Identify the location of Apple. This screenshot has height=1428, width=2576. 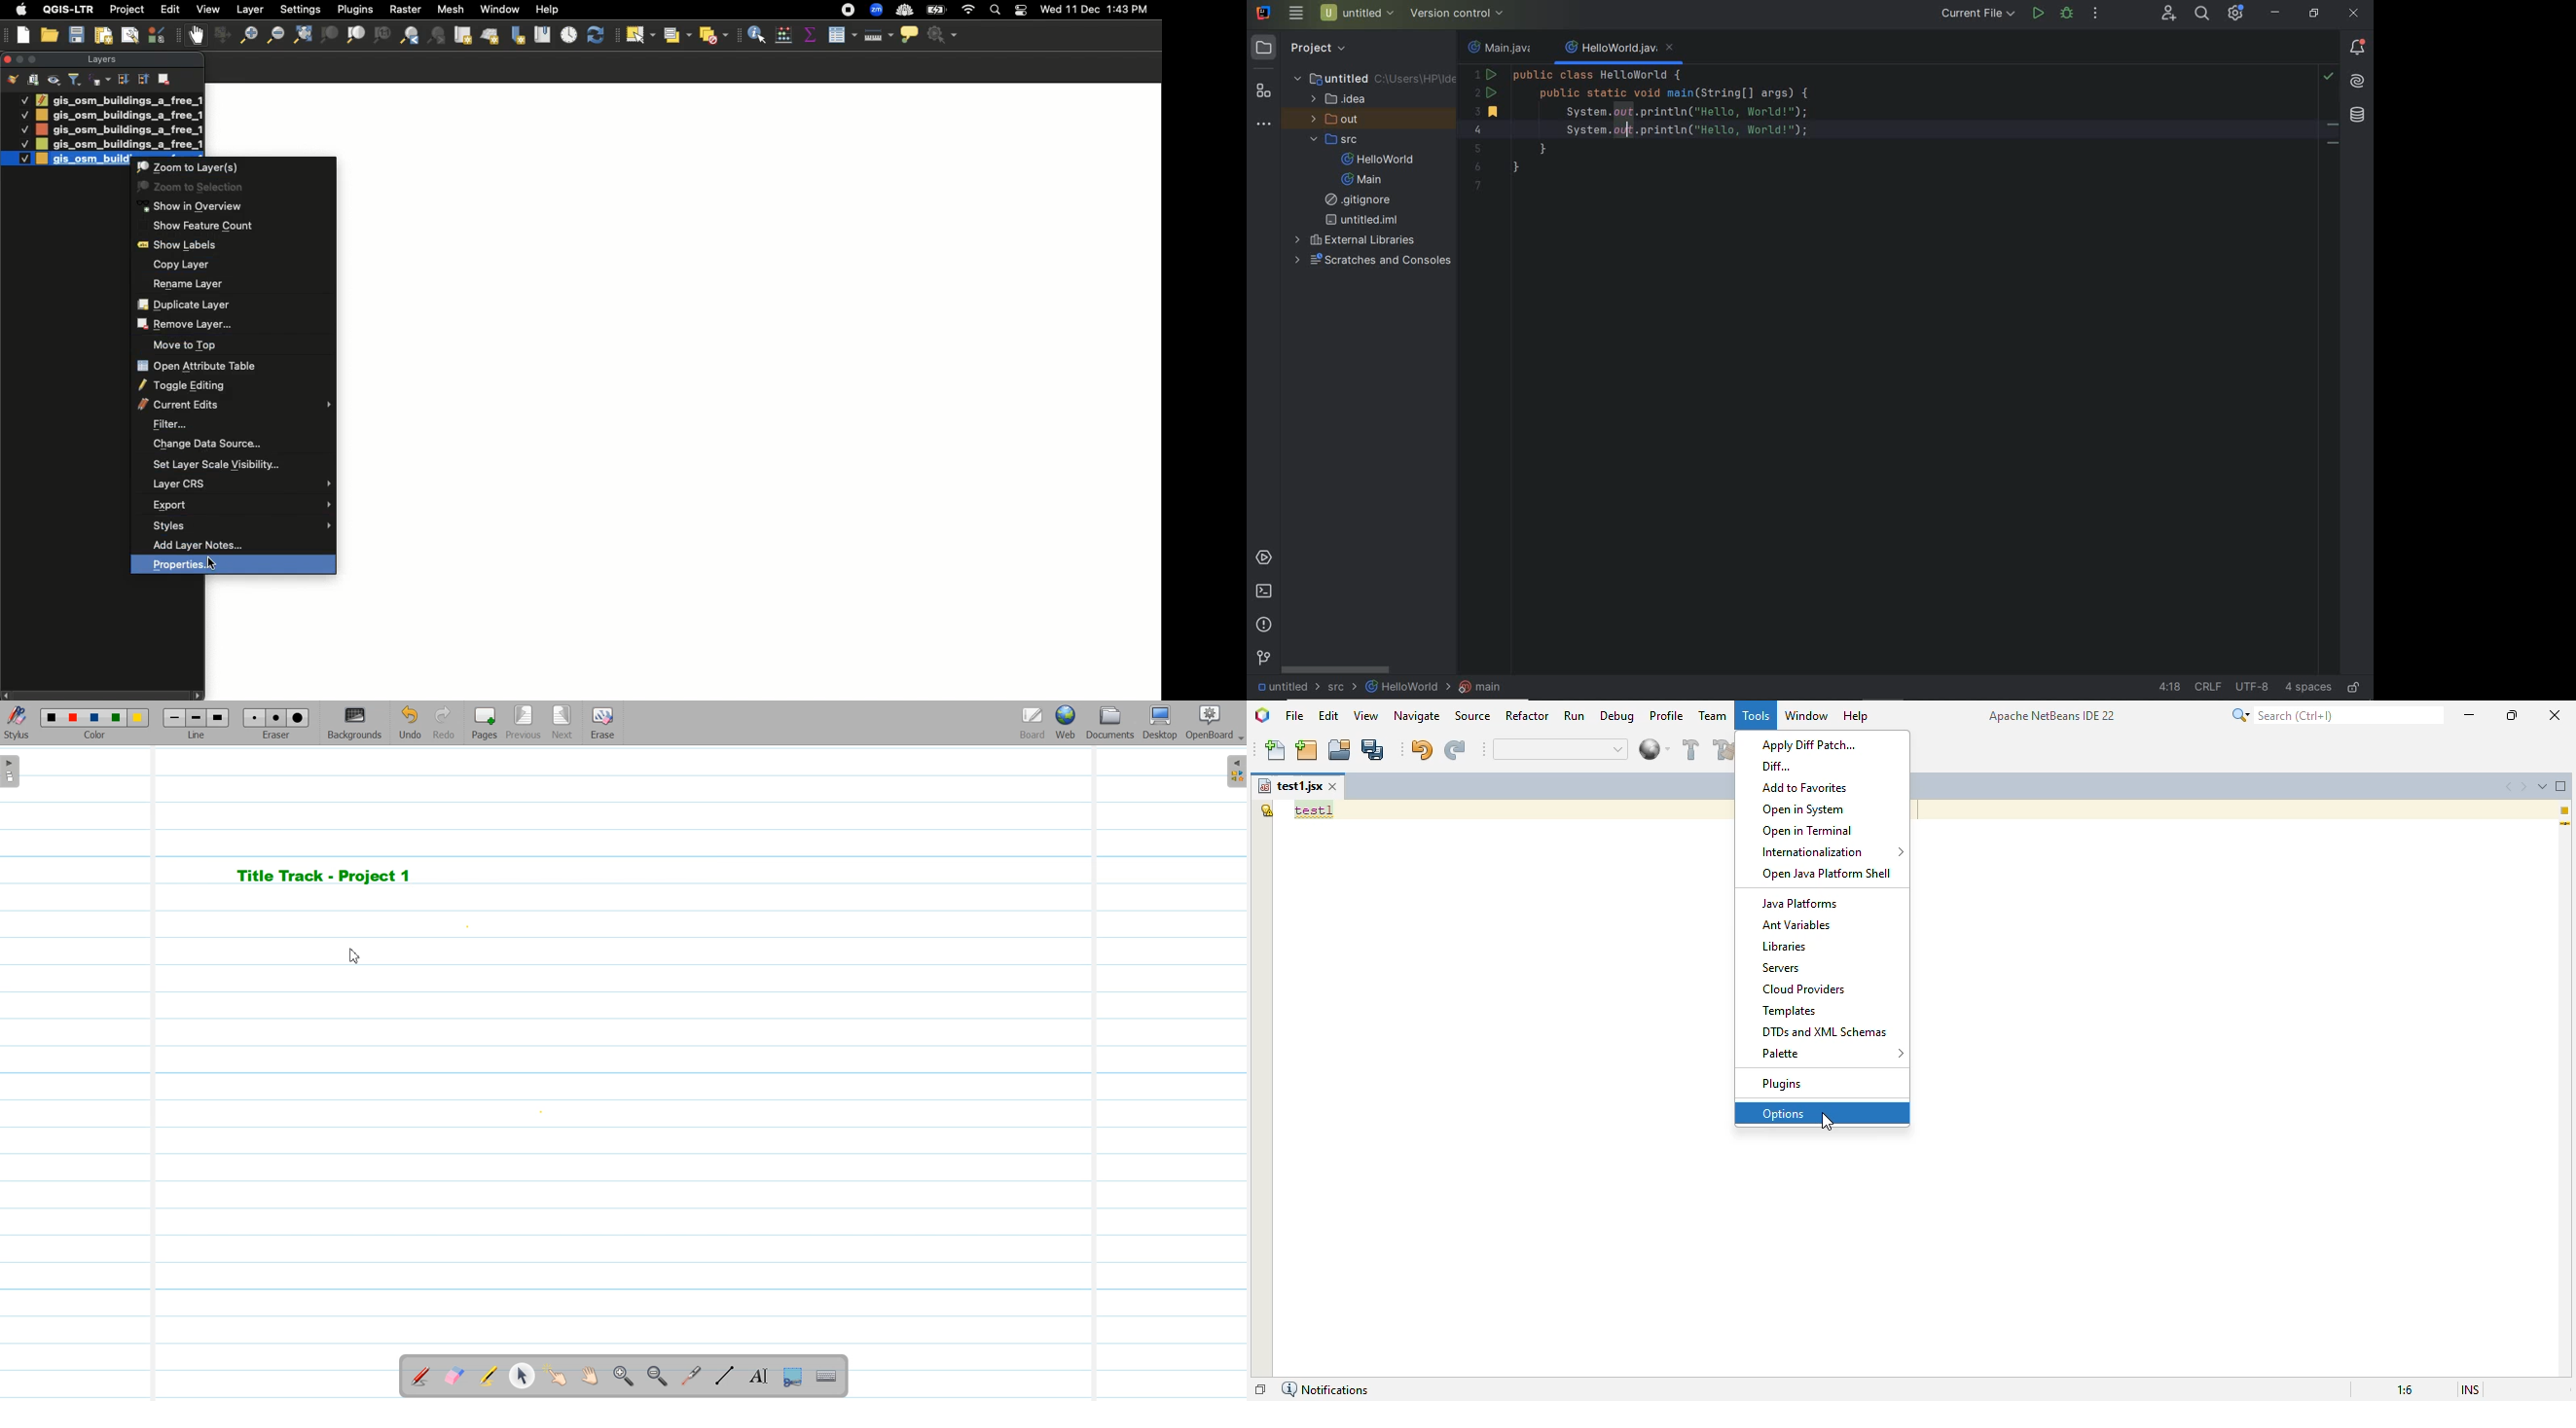
(19, 10).